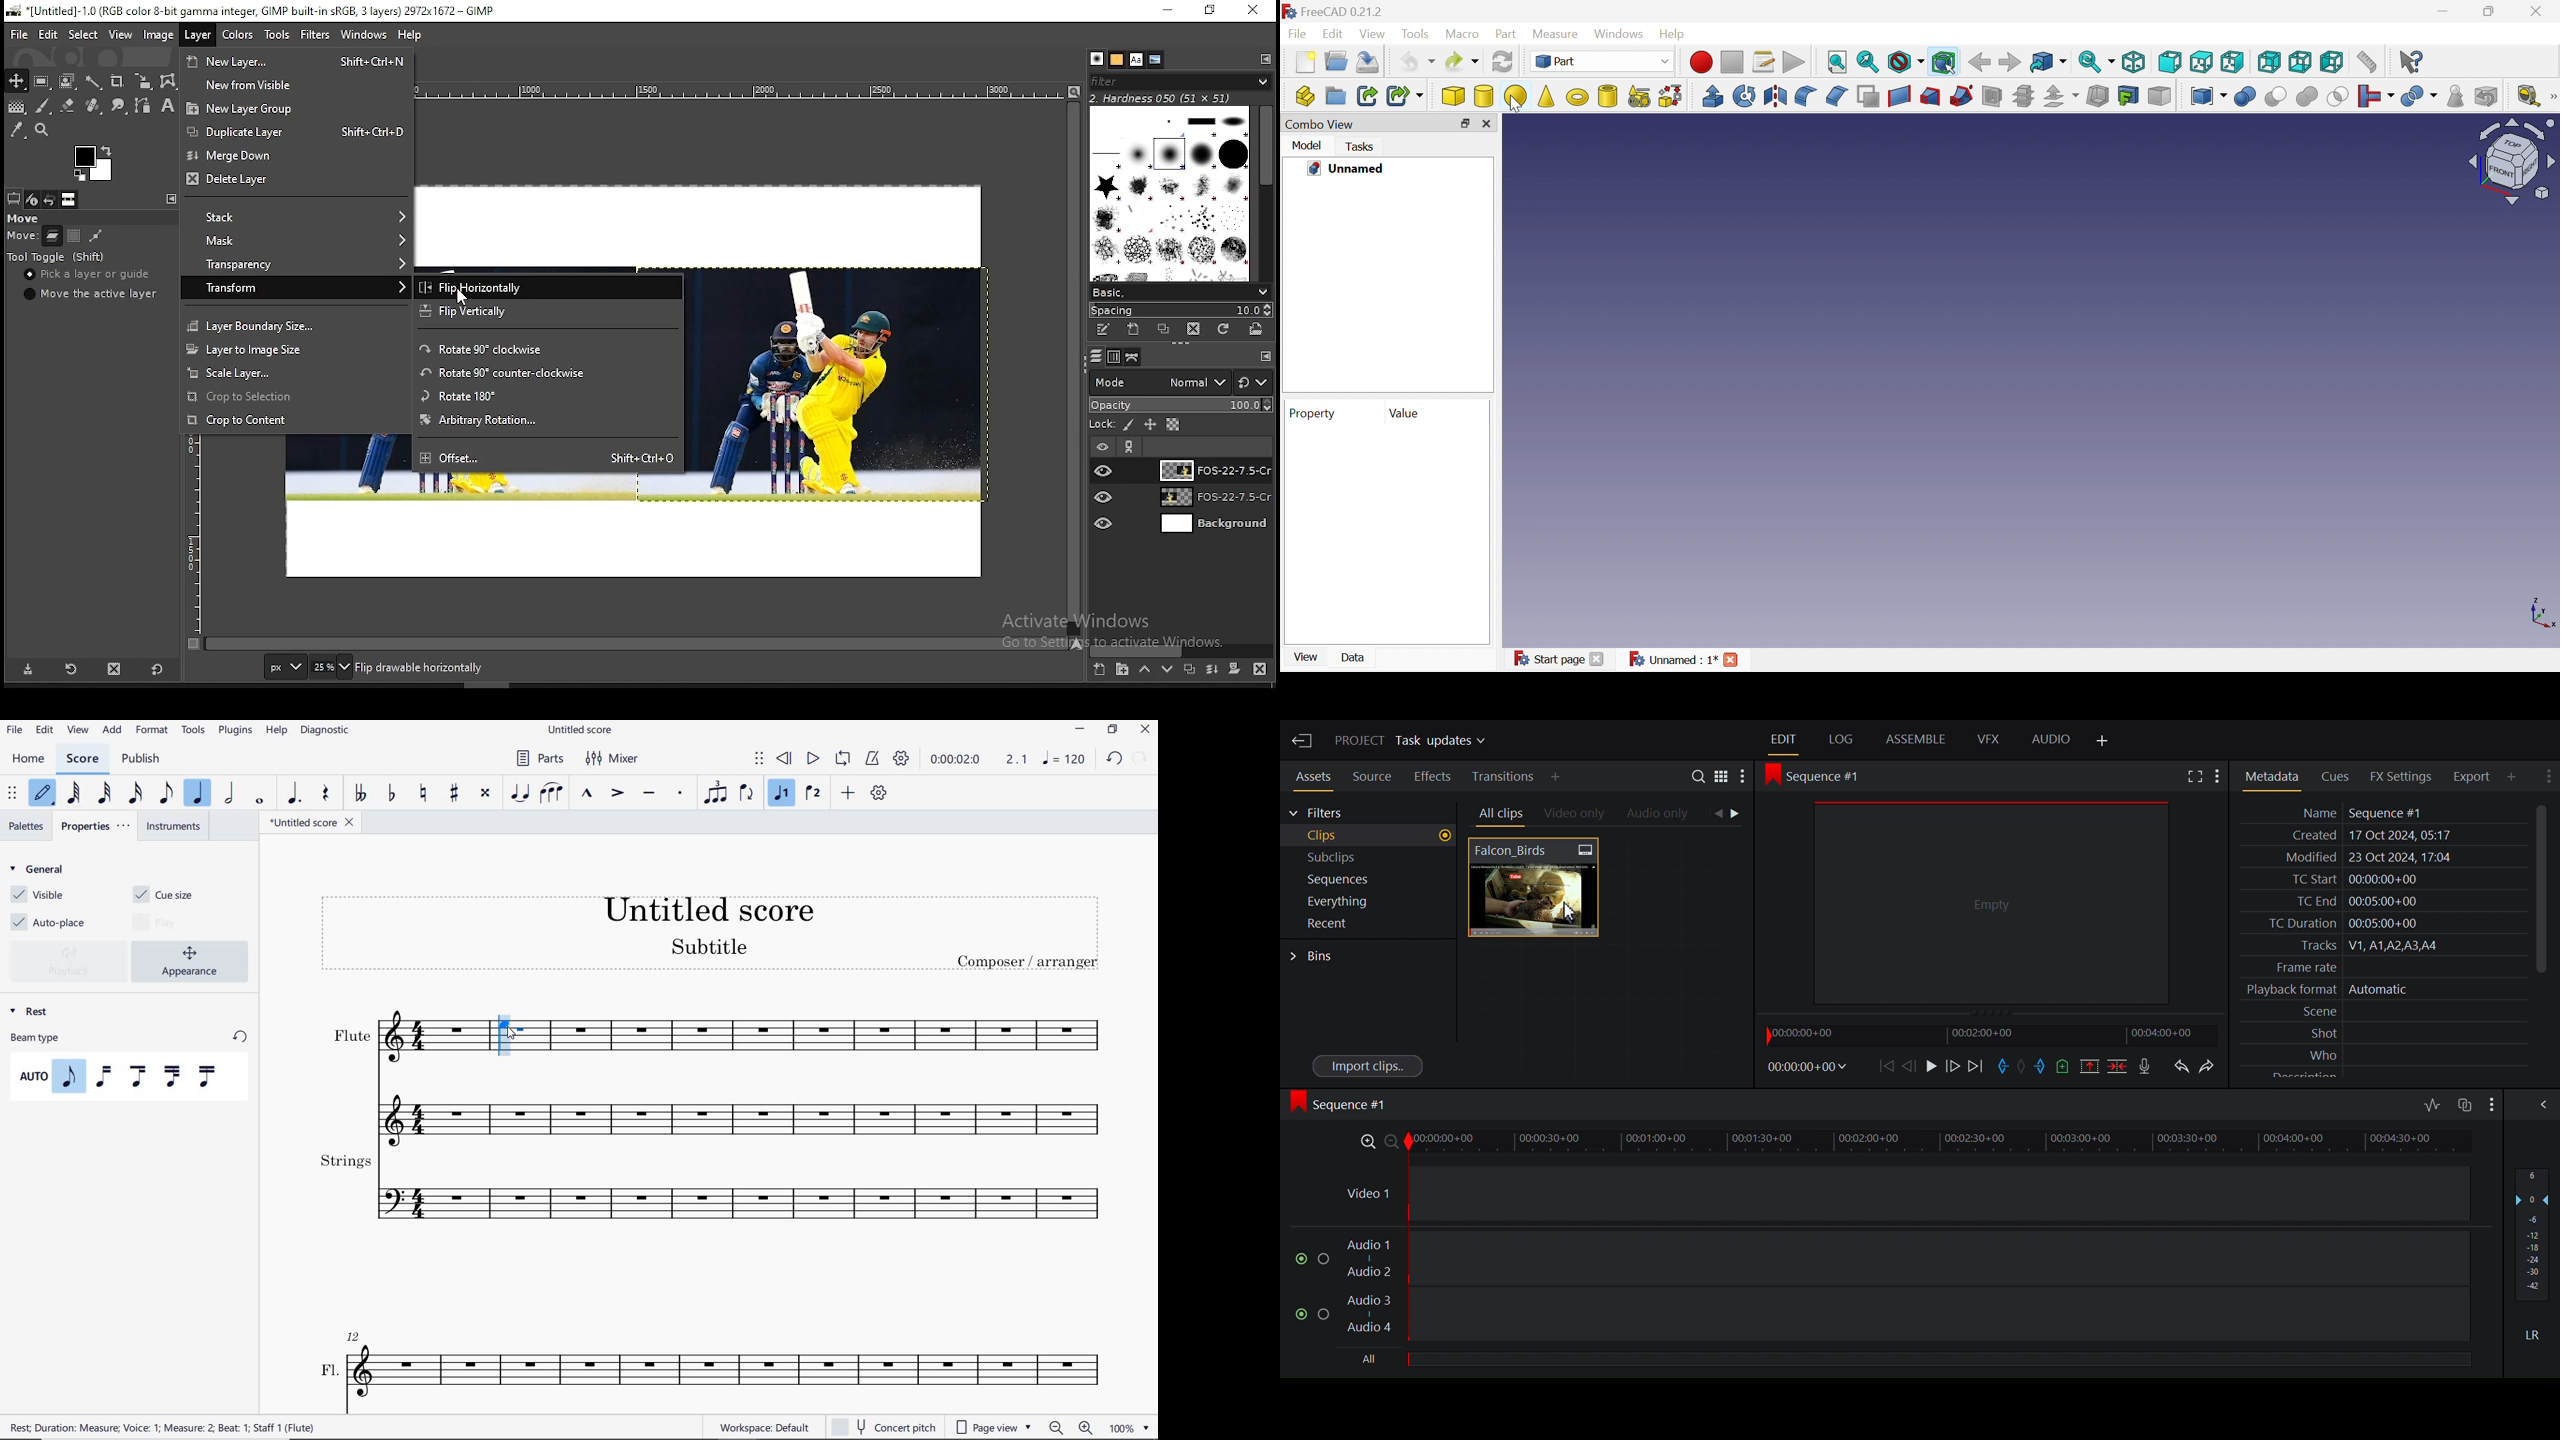 This screenshot has height=1456, width=2576. I want to click on Play, so click(1931, 1067).